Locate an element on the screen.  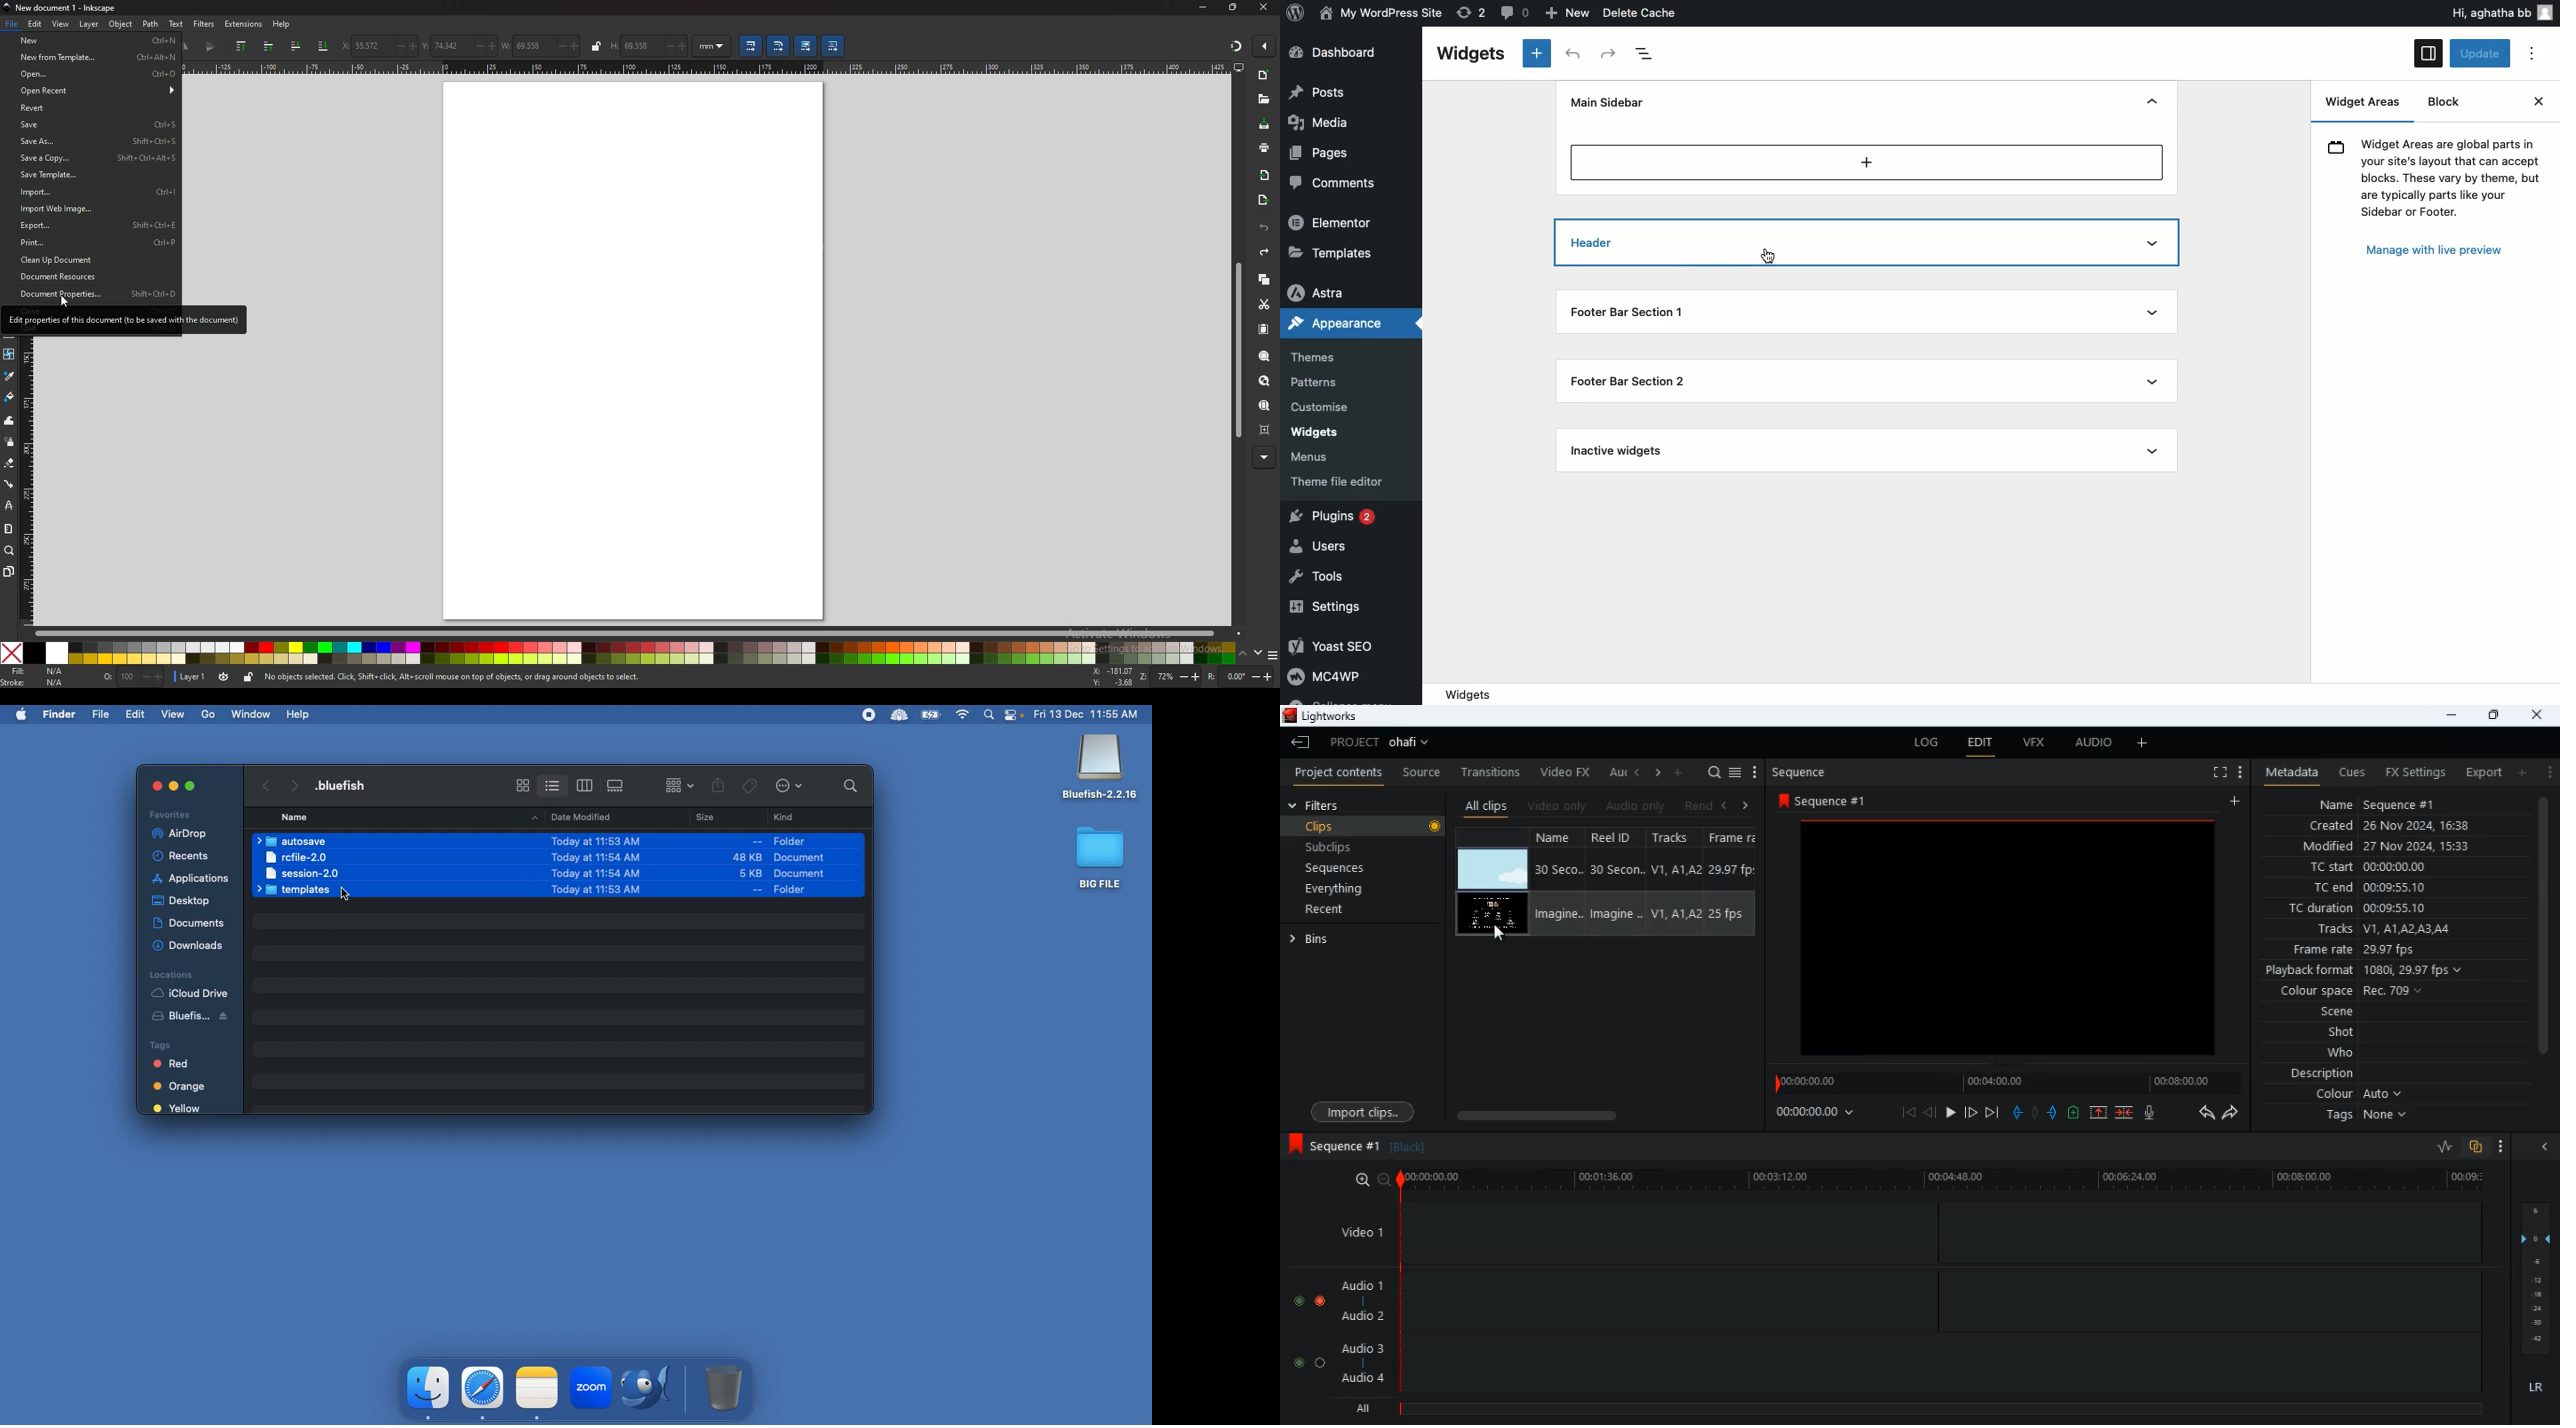
lr is located at coordinates (2530, 1388).